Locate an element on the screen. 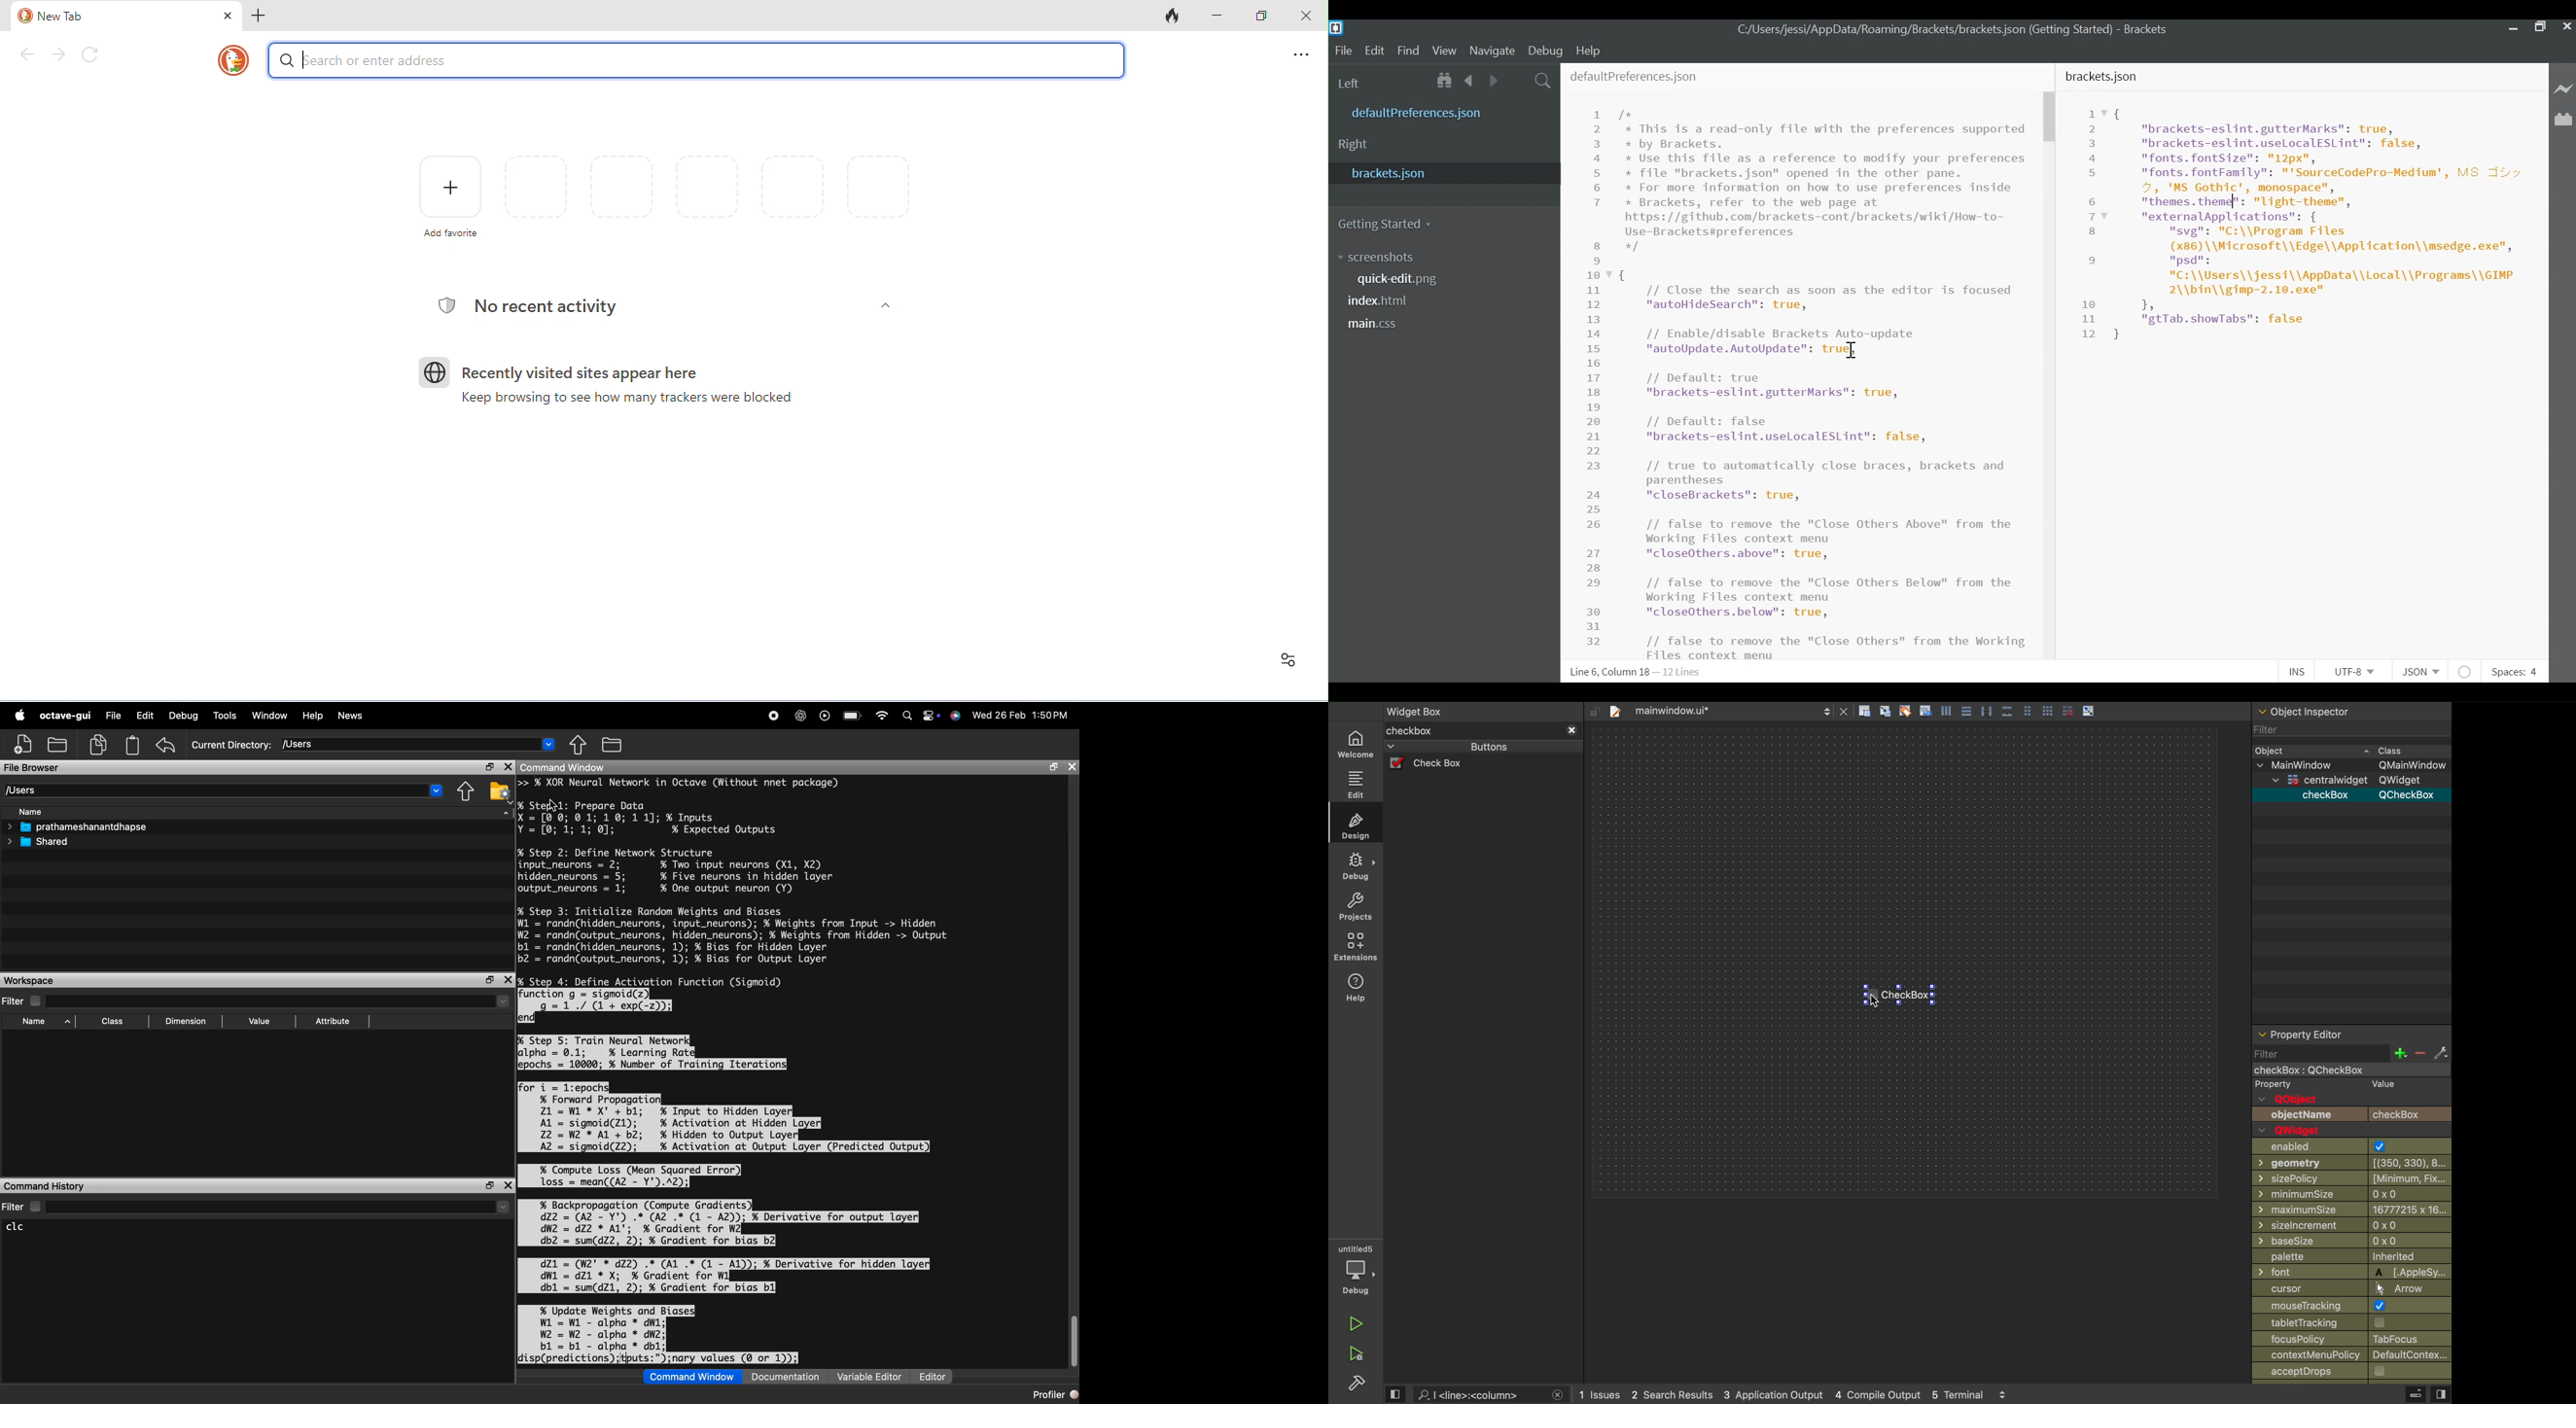 This screenshot has width=2576, height=1428. Right is located at coordinates (1353, 145).